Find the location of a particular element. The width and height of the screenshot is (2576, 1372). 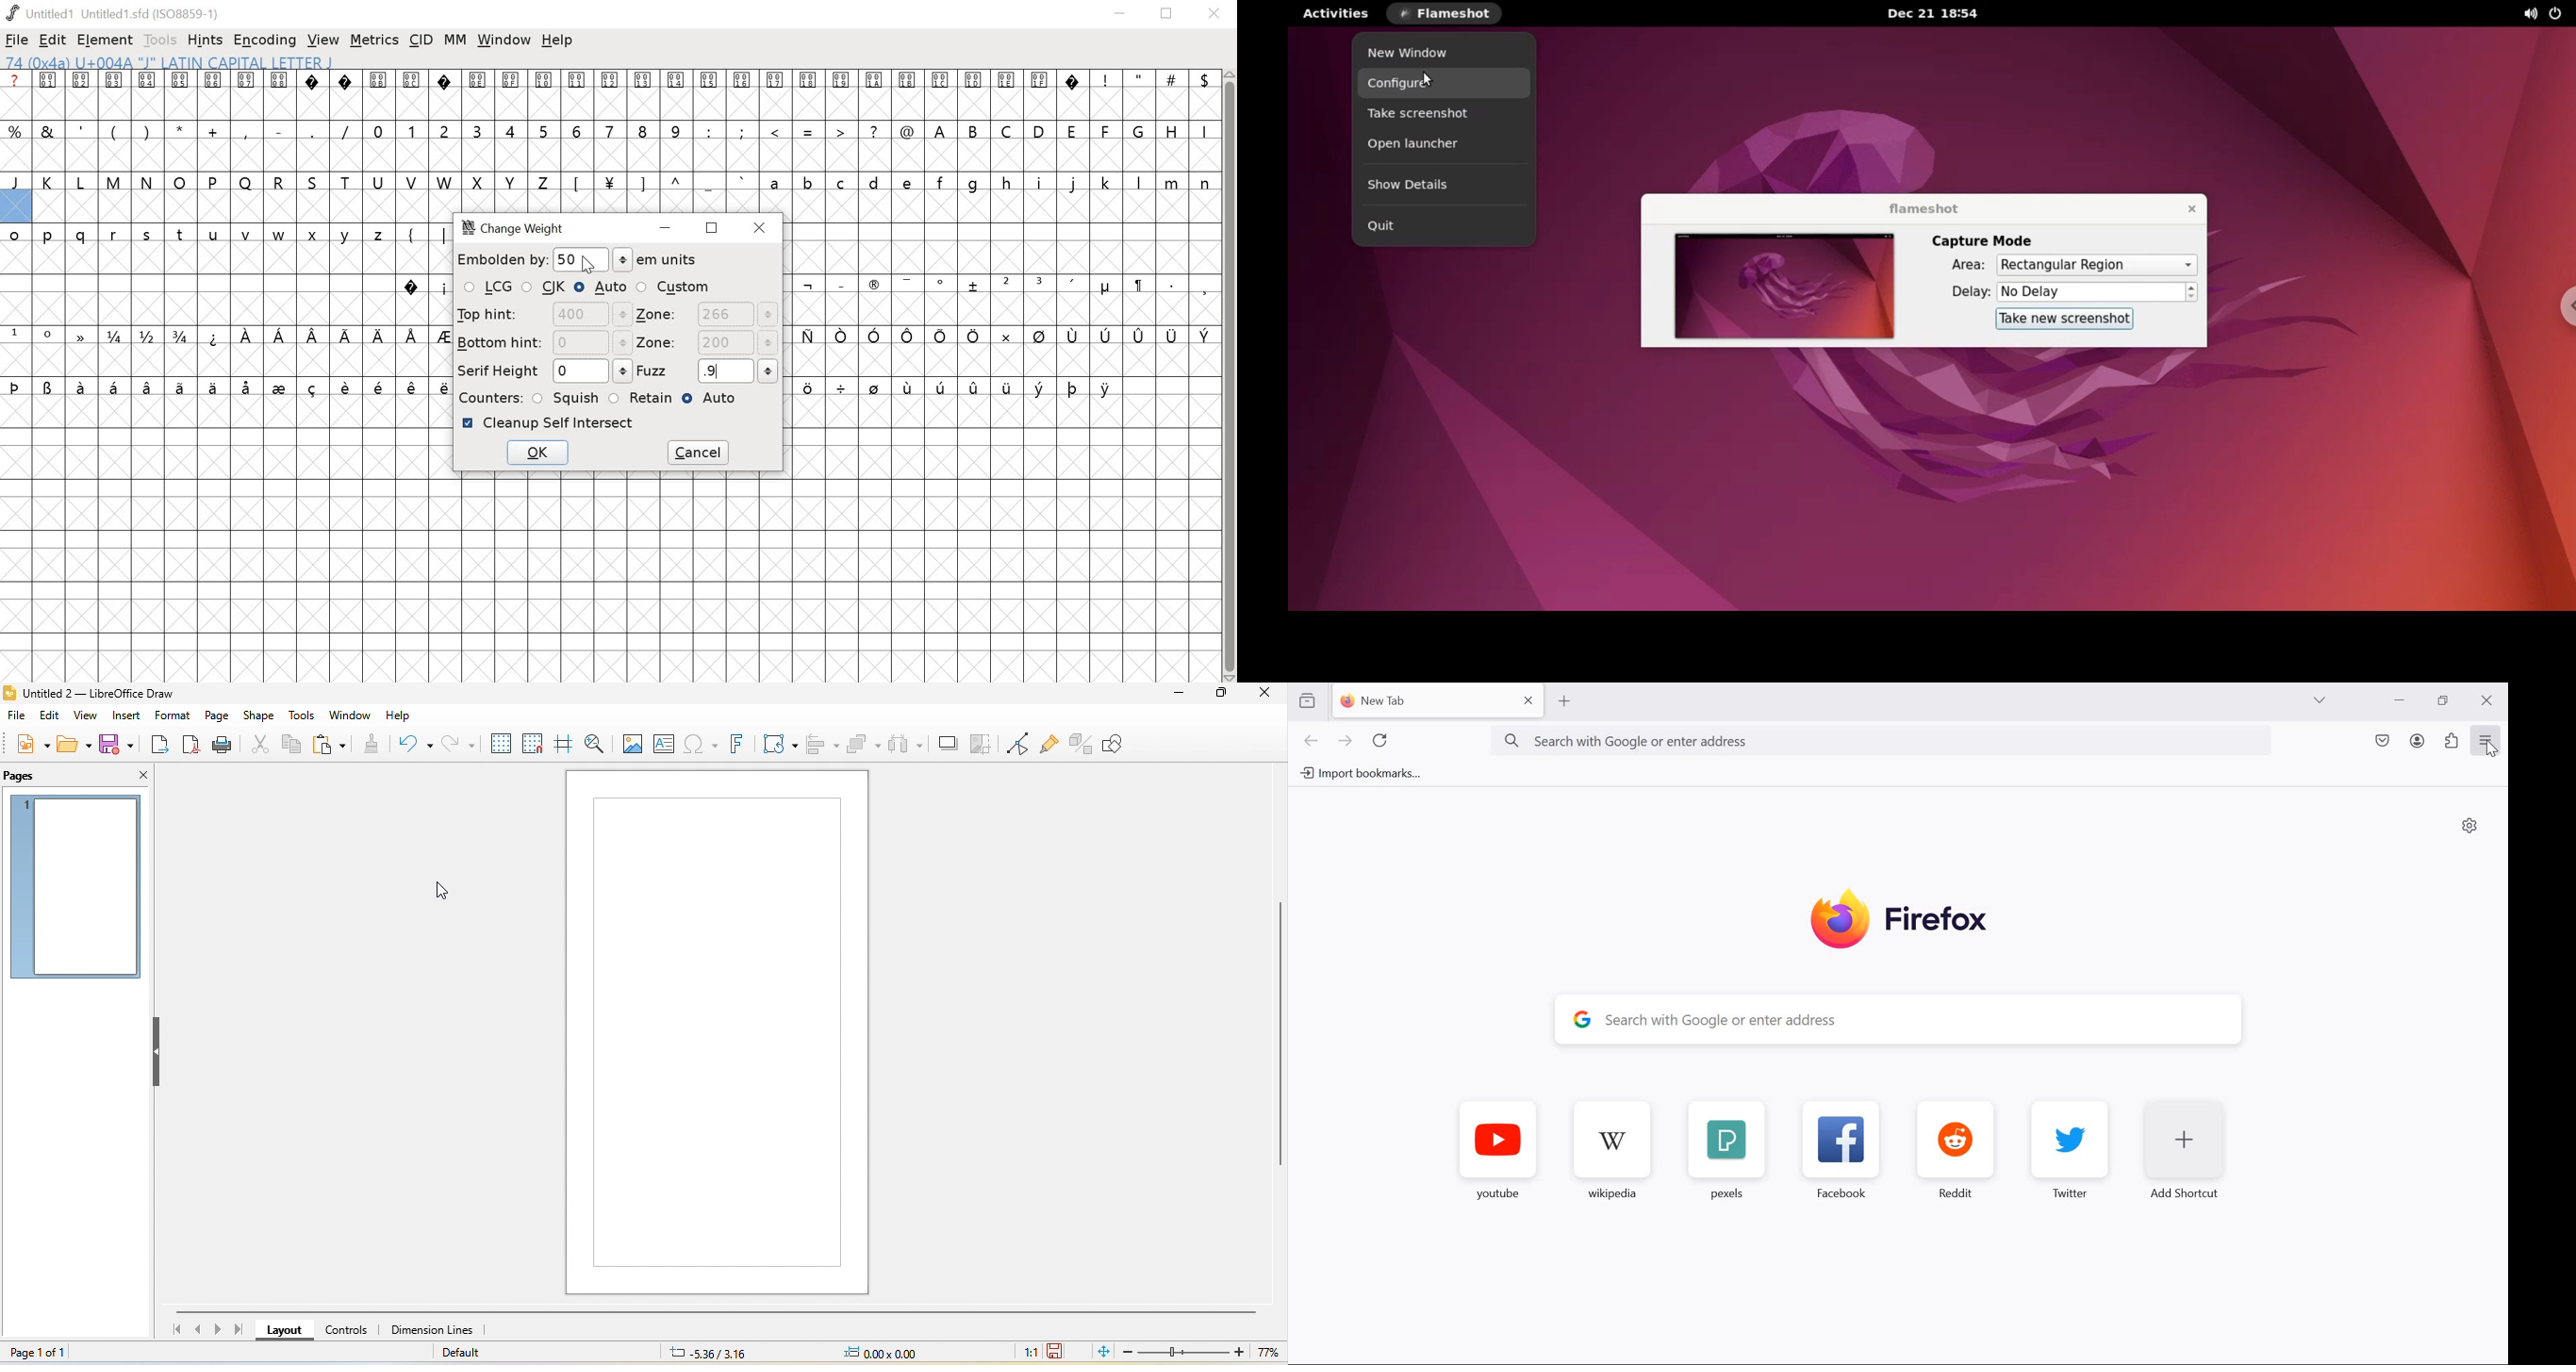

edit is located at coordinates (52, 715).